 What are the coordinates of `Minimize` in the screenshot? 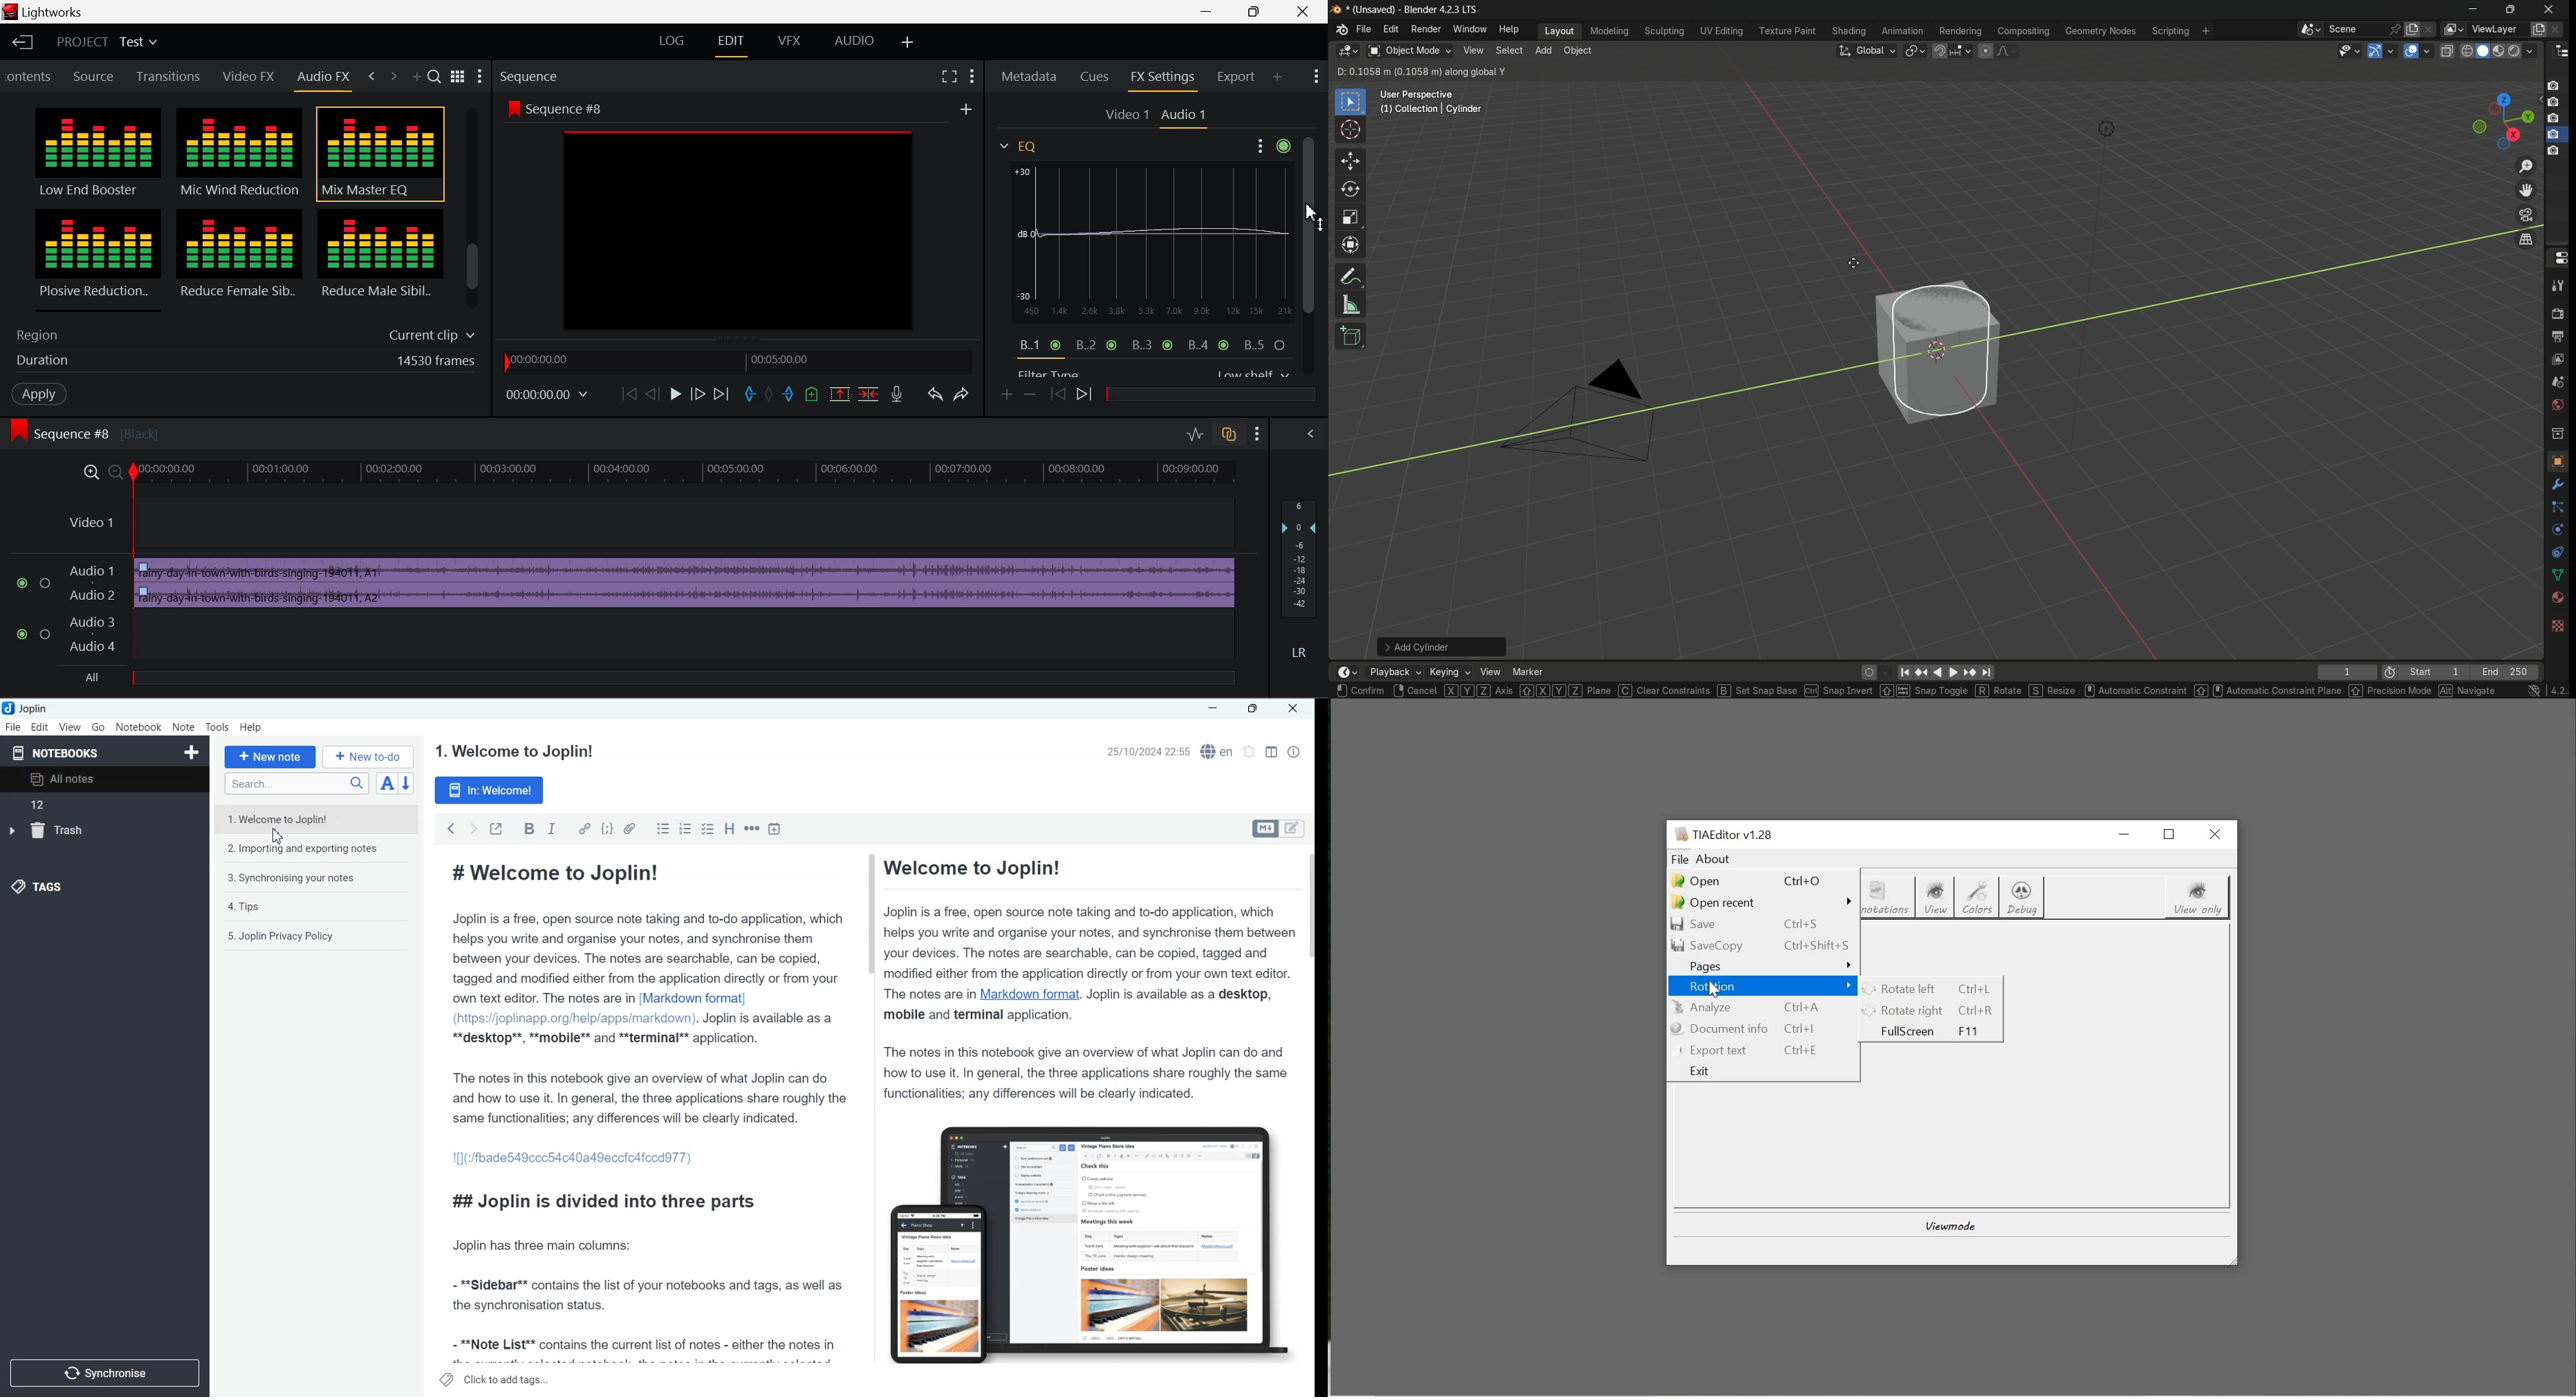 It's located at (1213, 709).